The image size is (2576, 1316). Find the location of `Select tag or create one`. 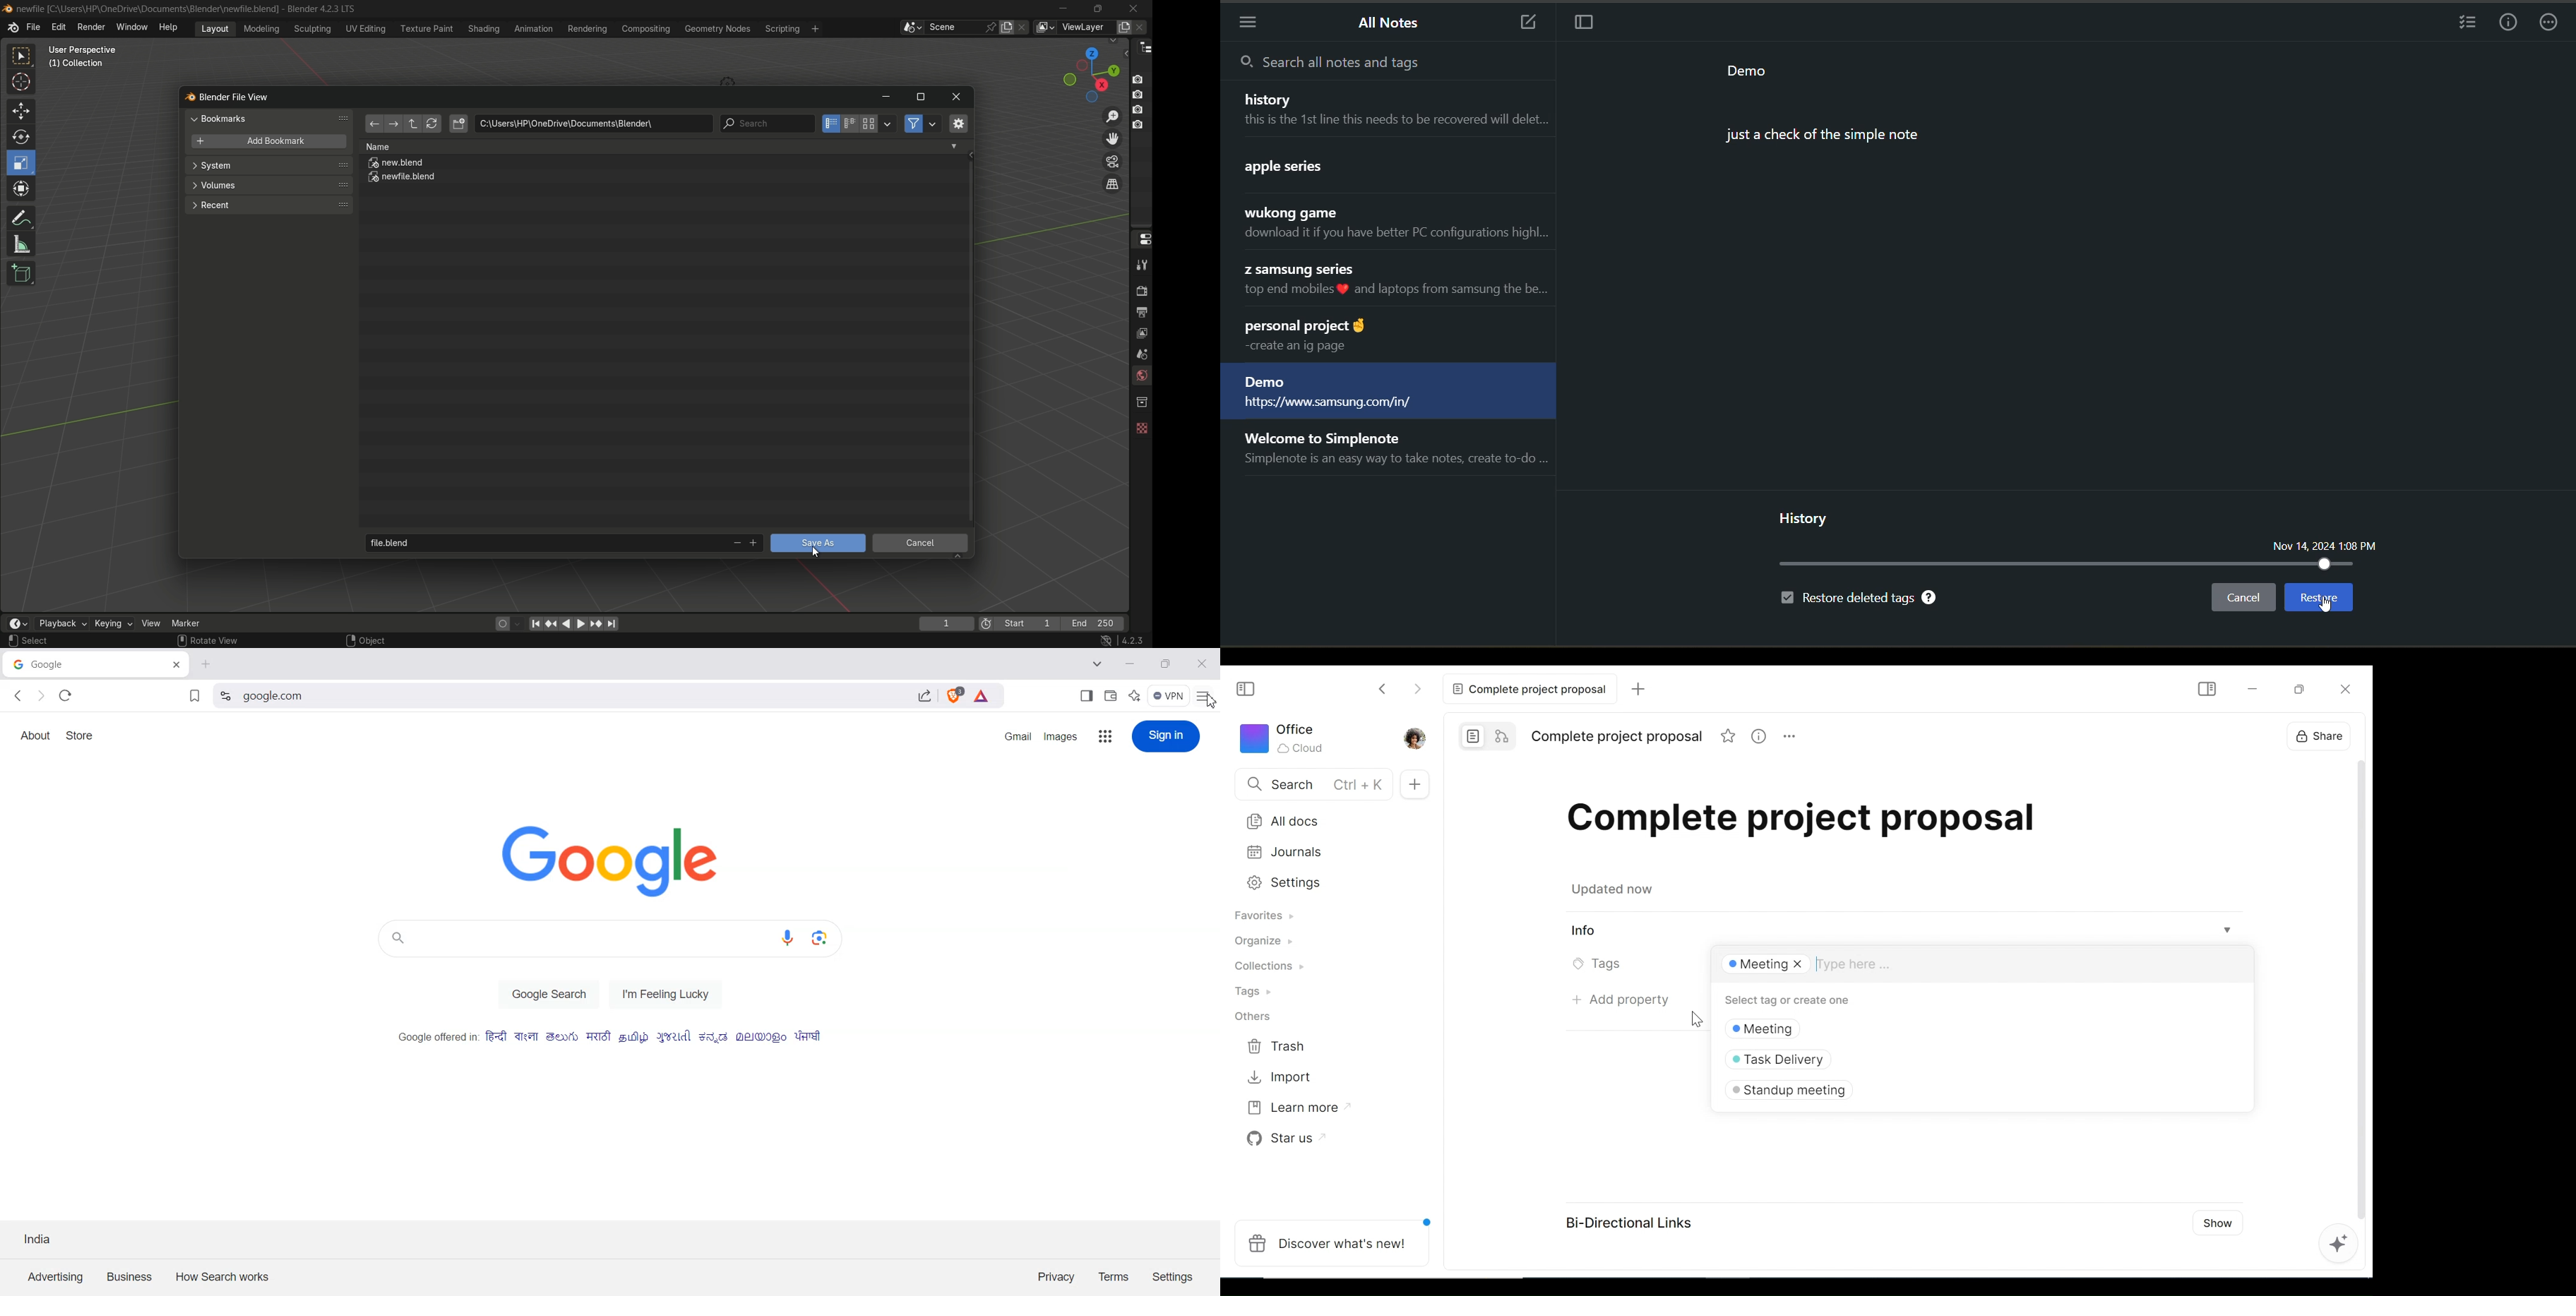

Select tag or create one is located at coordinates (1784, 1001).